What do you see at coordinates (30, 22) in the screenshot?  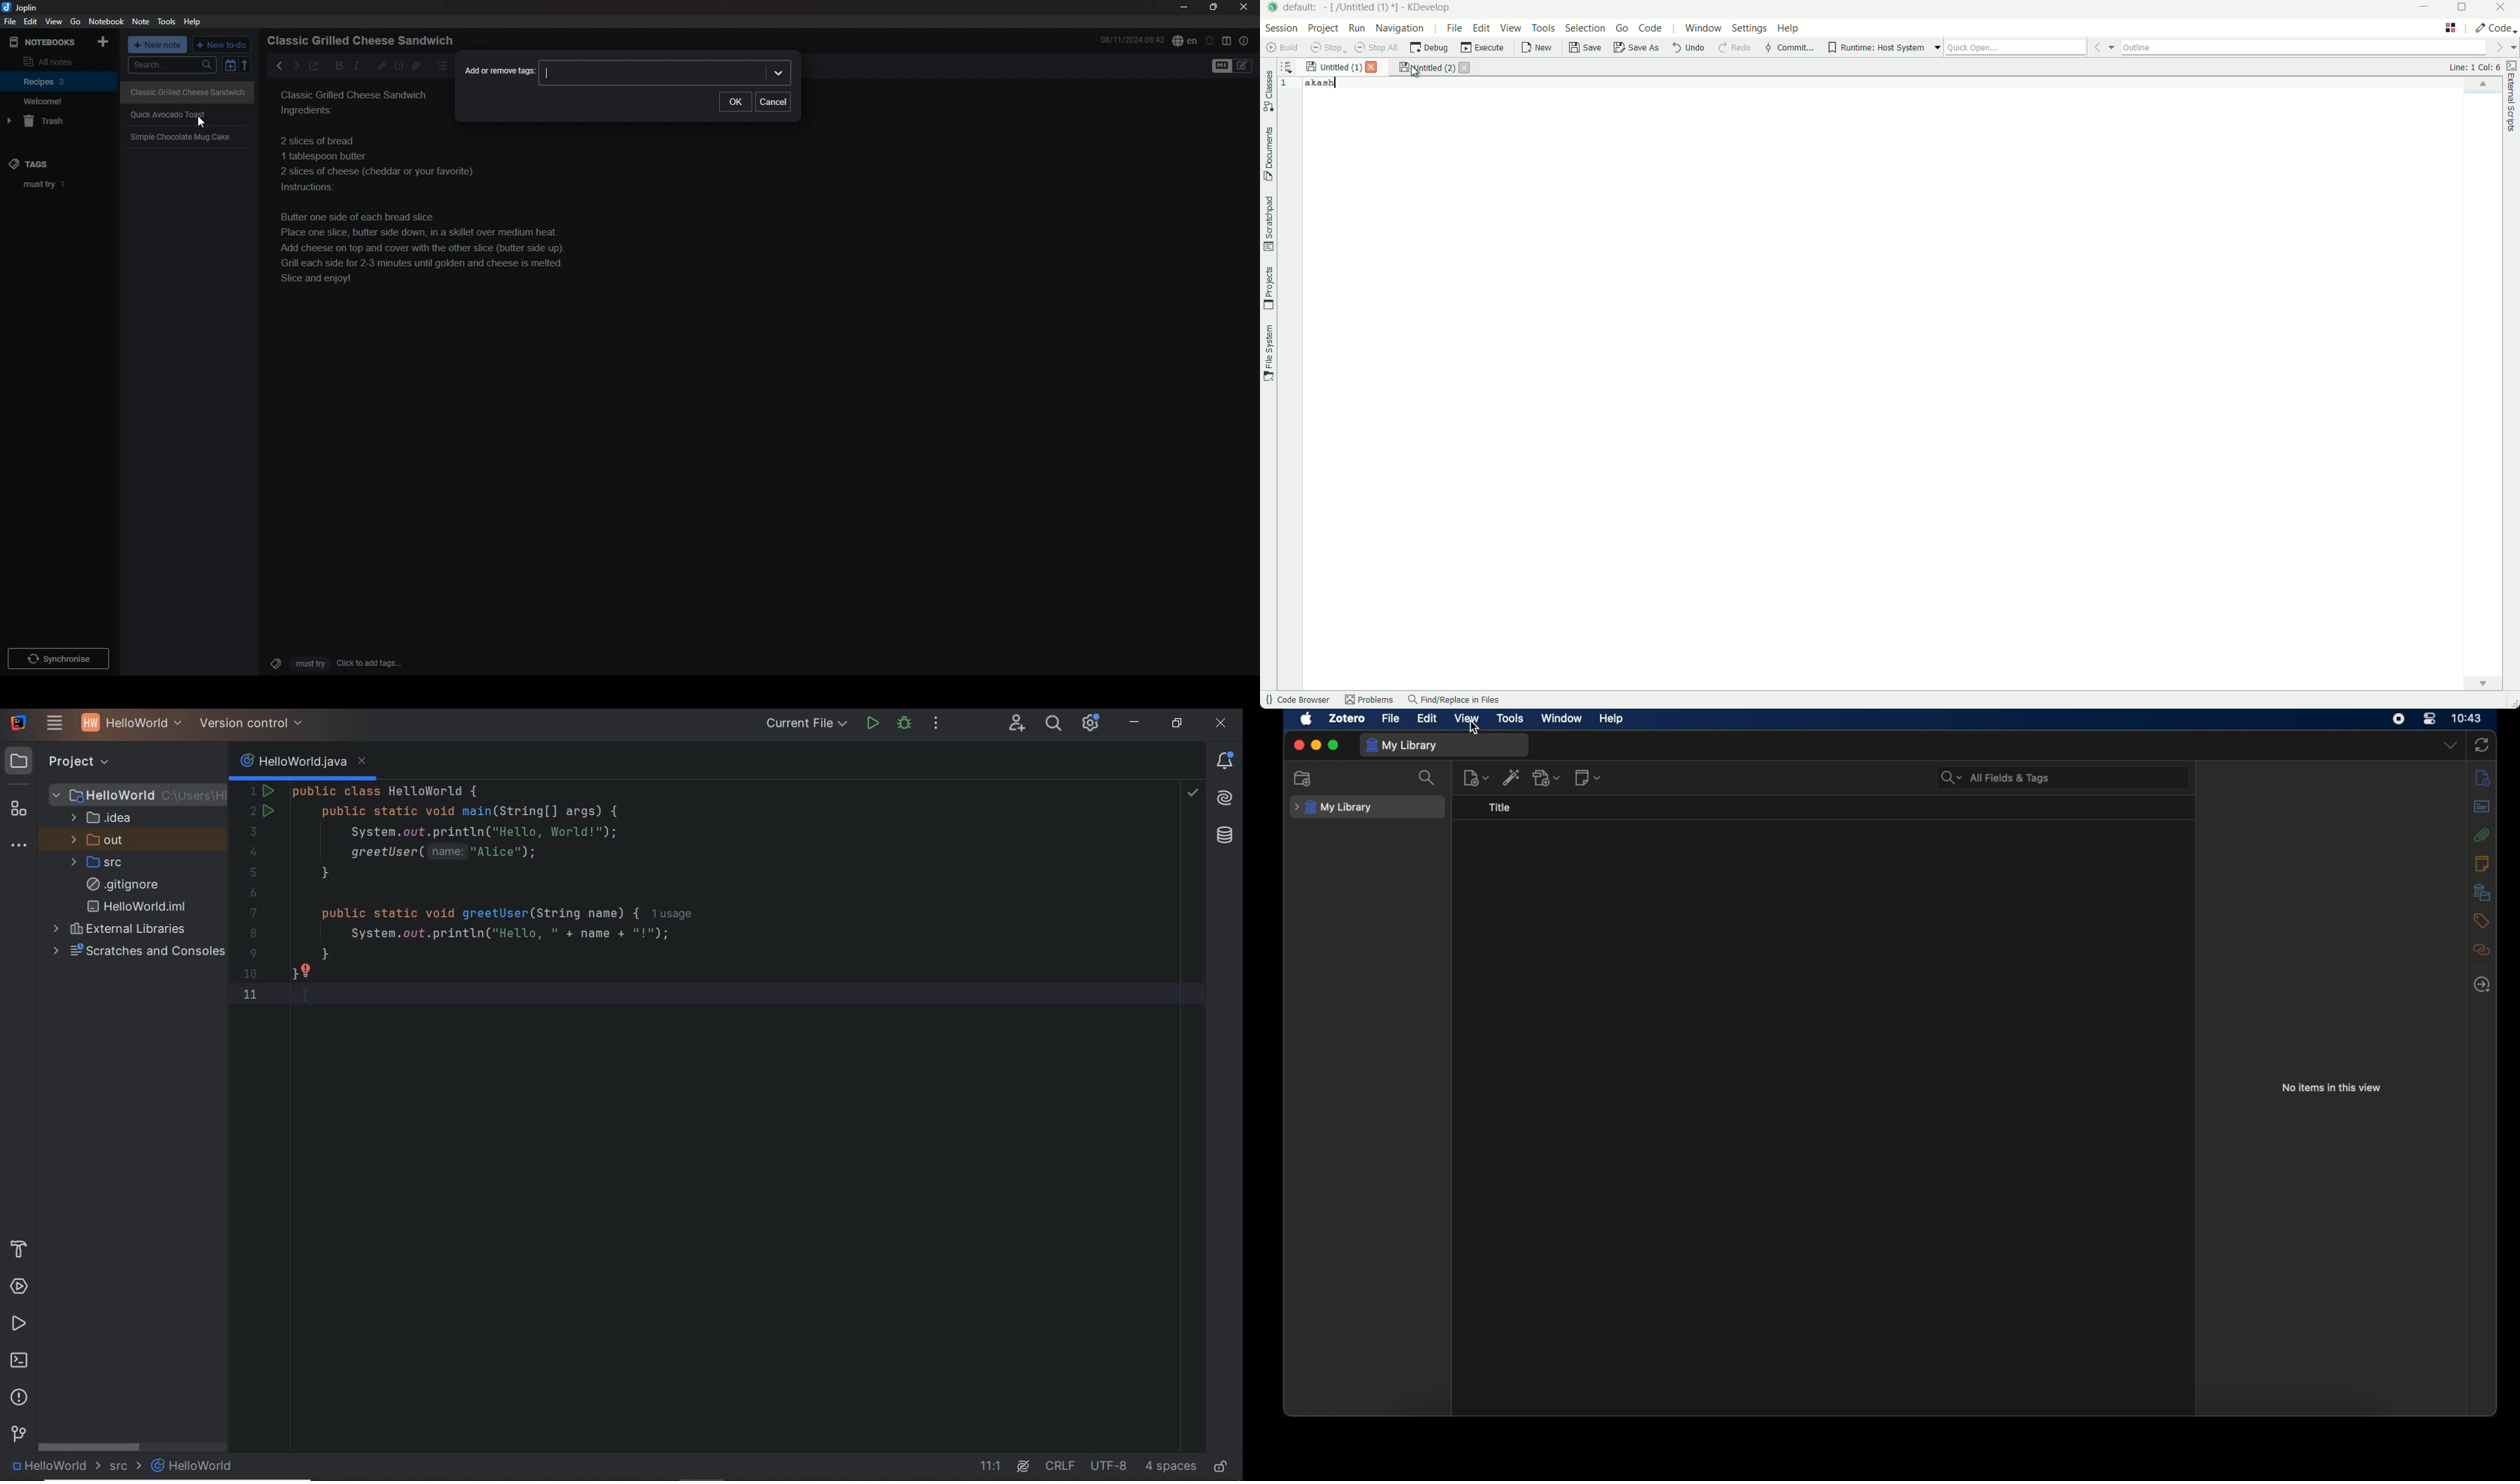 I see `edit` at bounding box center [30, 22].